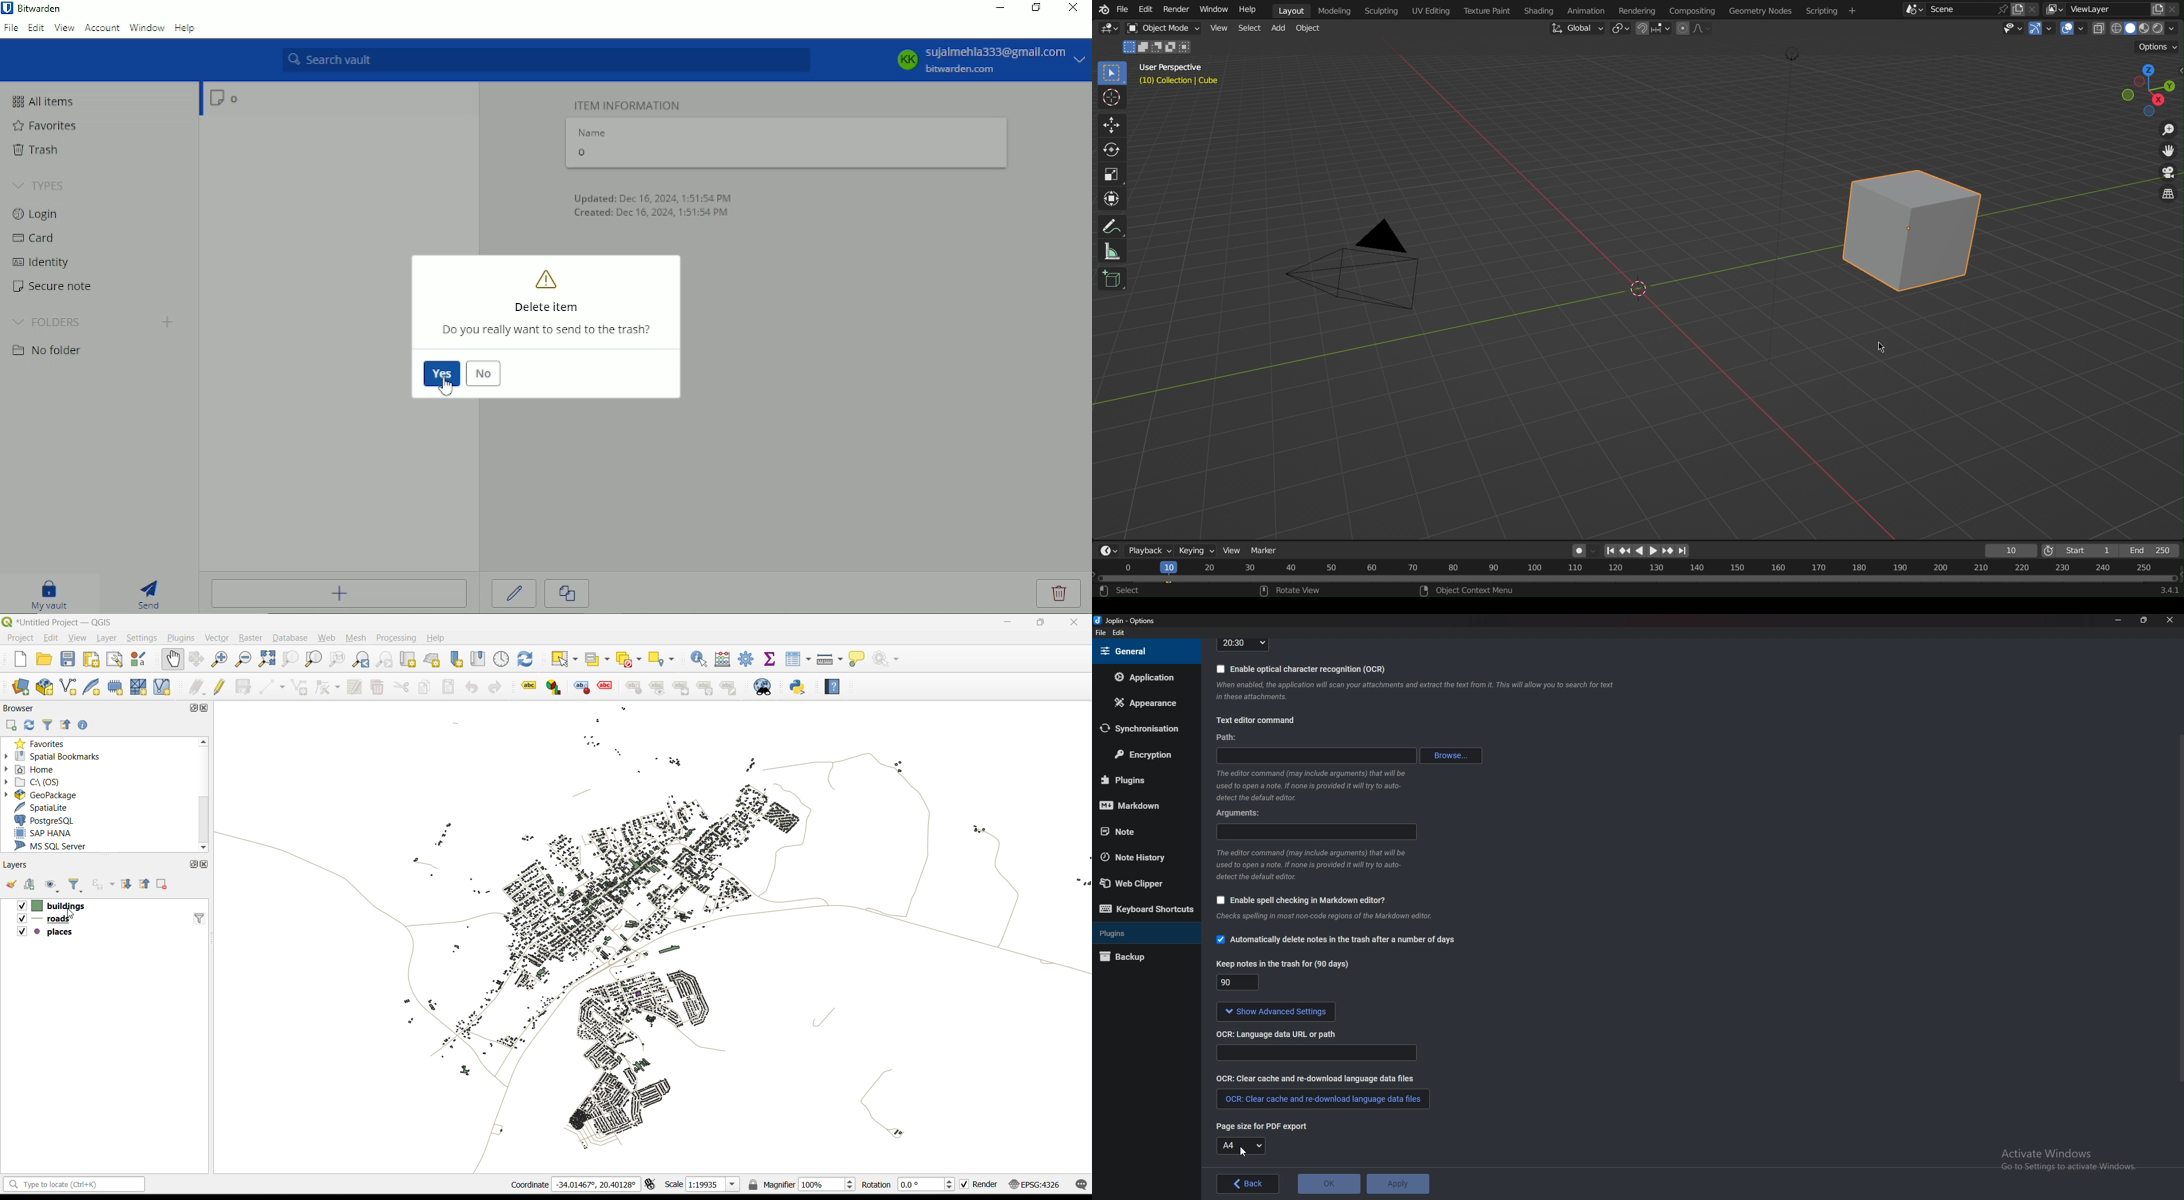  What do you see at coordinates (1127, 621) in the screenshot?
I see `joplin` at bounding box center [1127, 621].